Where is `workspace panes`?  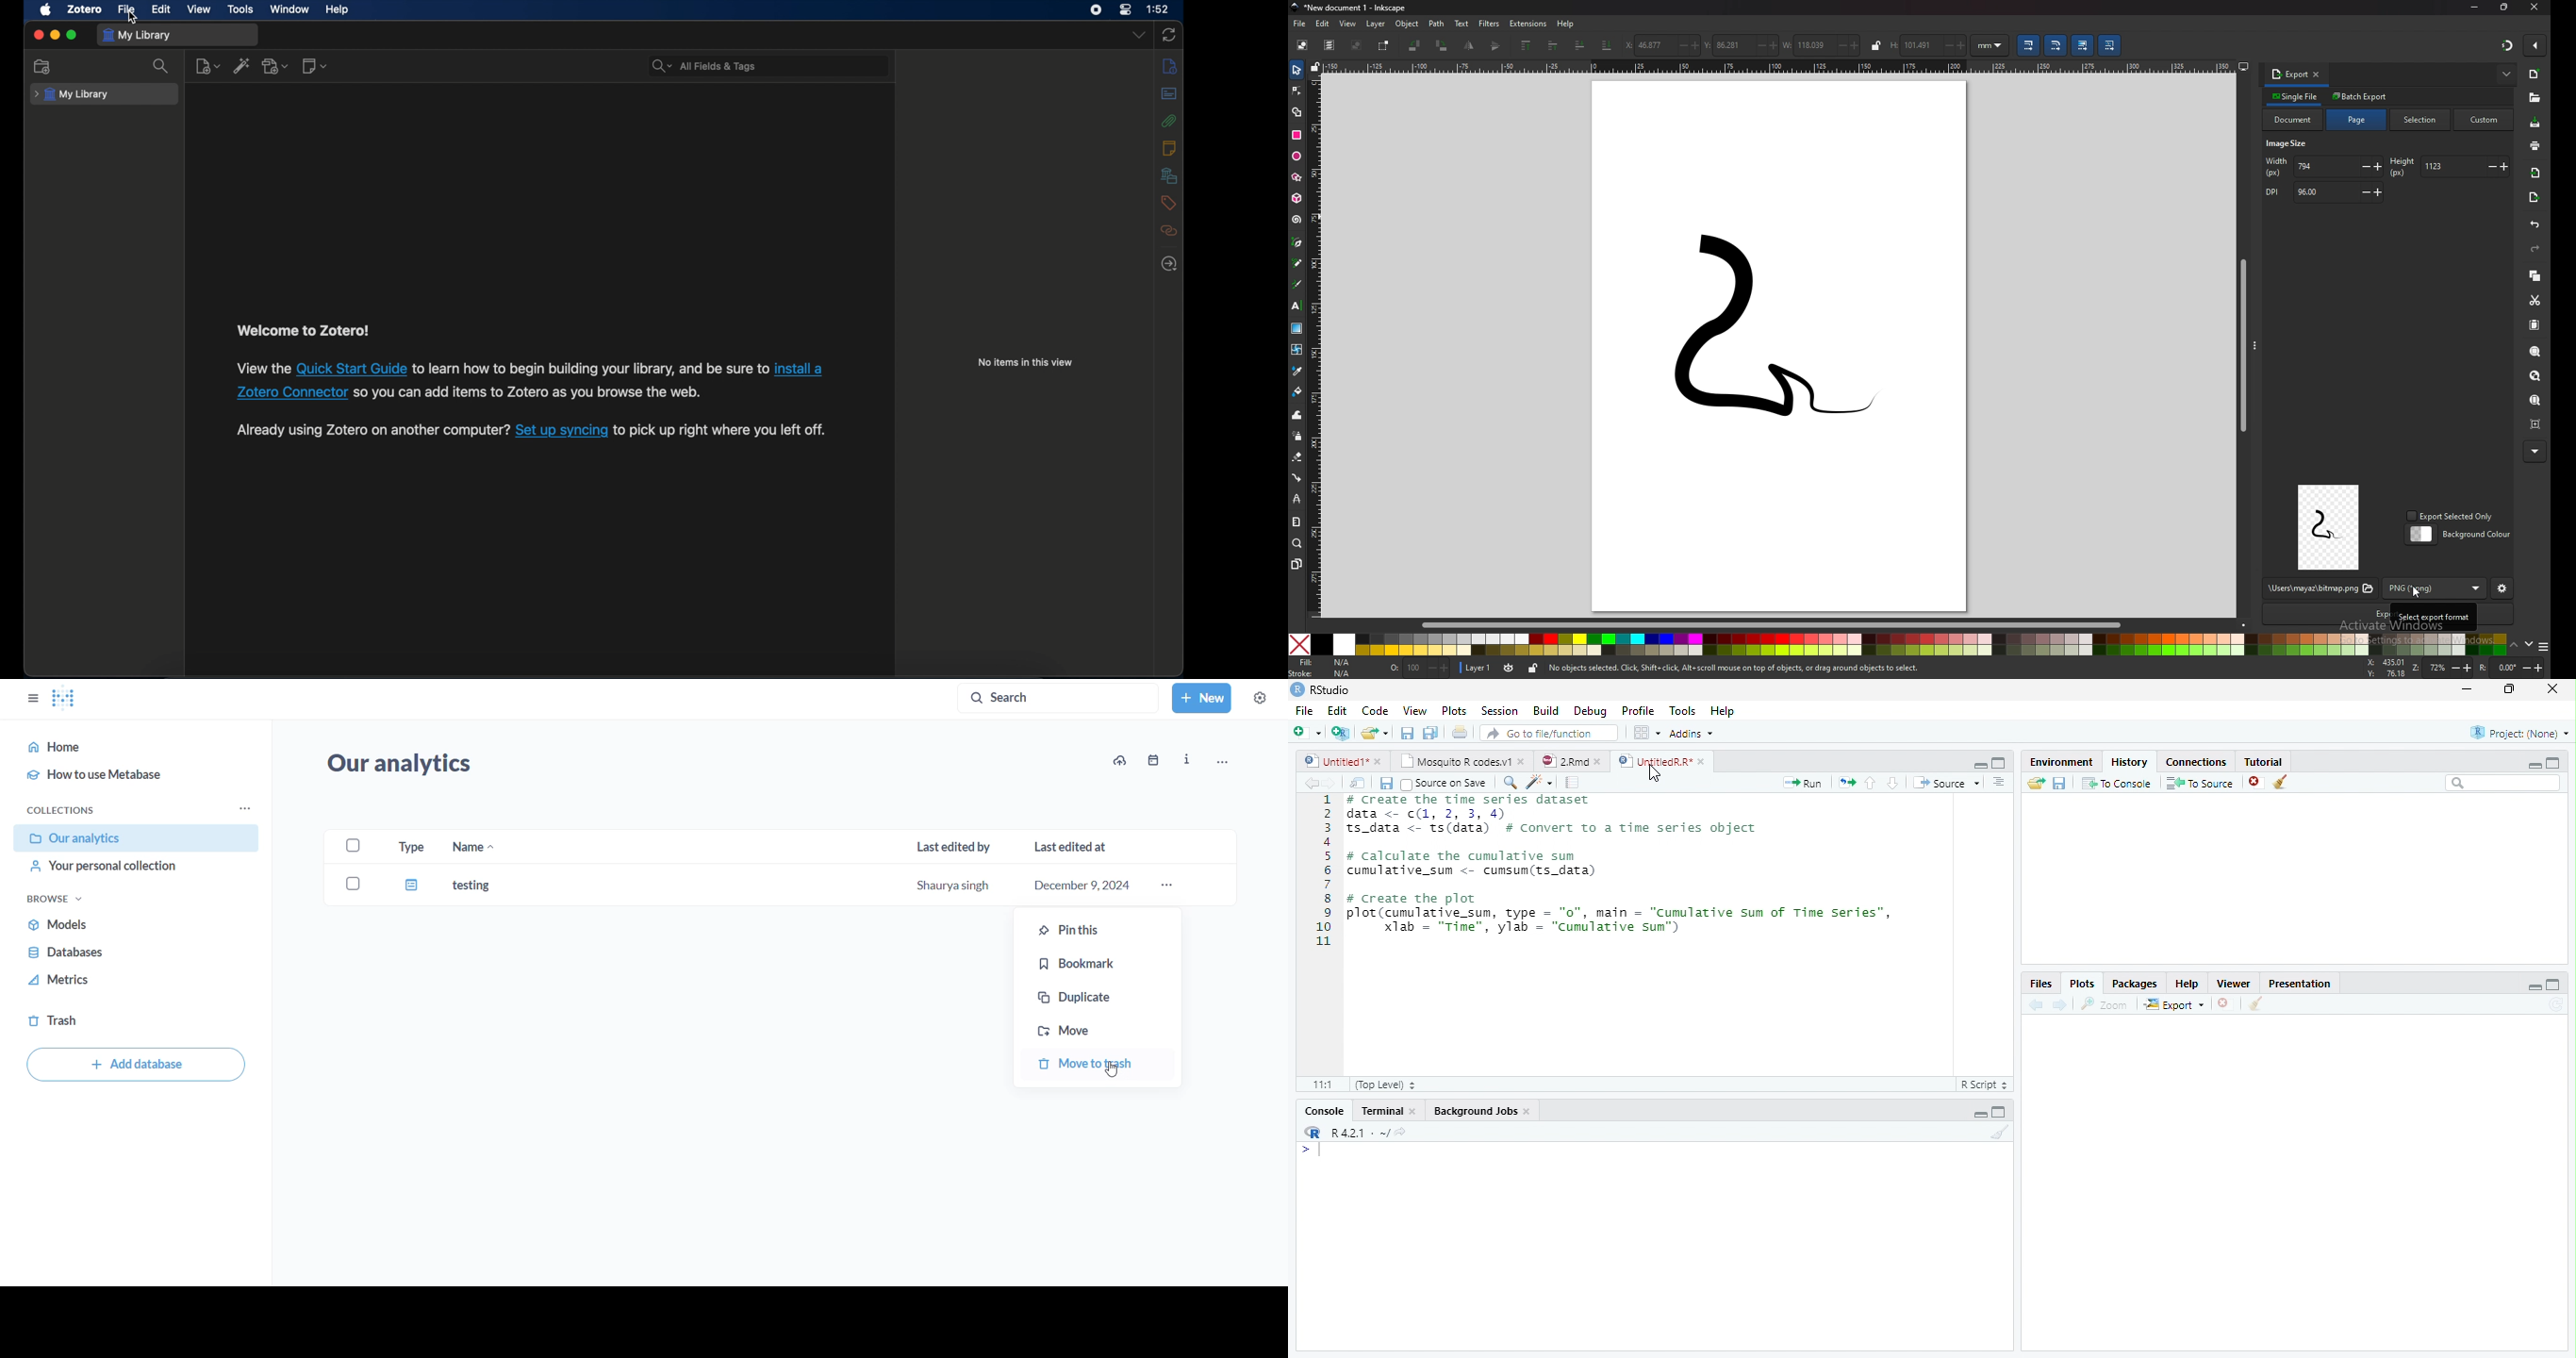
workspace panes is located at coordinates (1647, 737).